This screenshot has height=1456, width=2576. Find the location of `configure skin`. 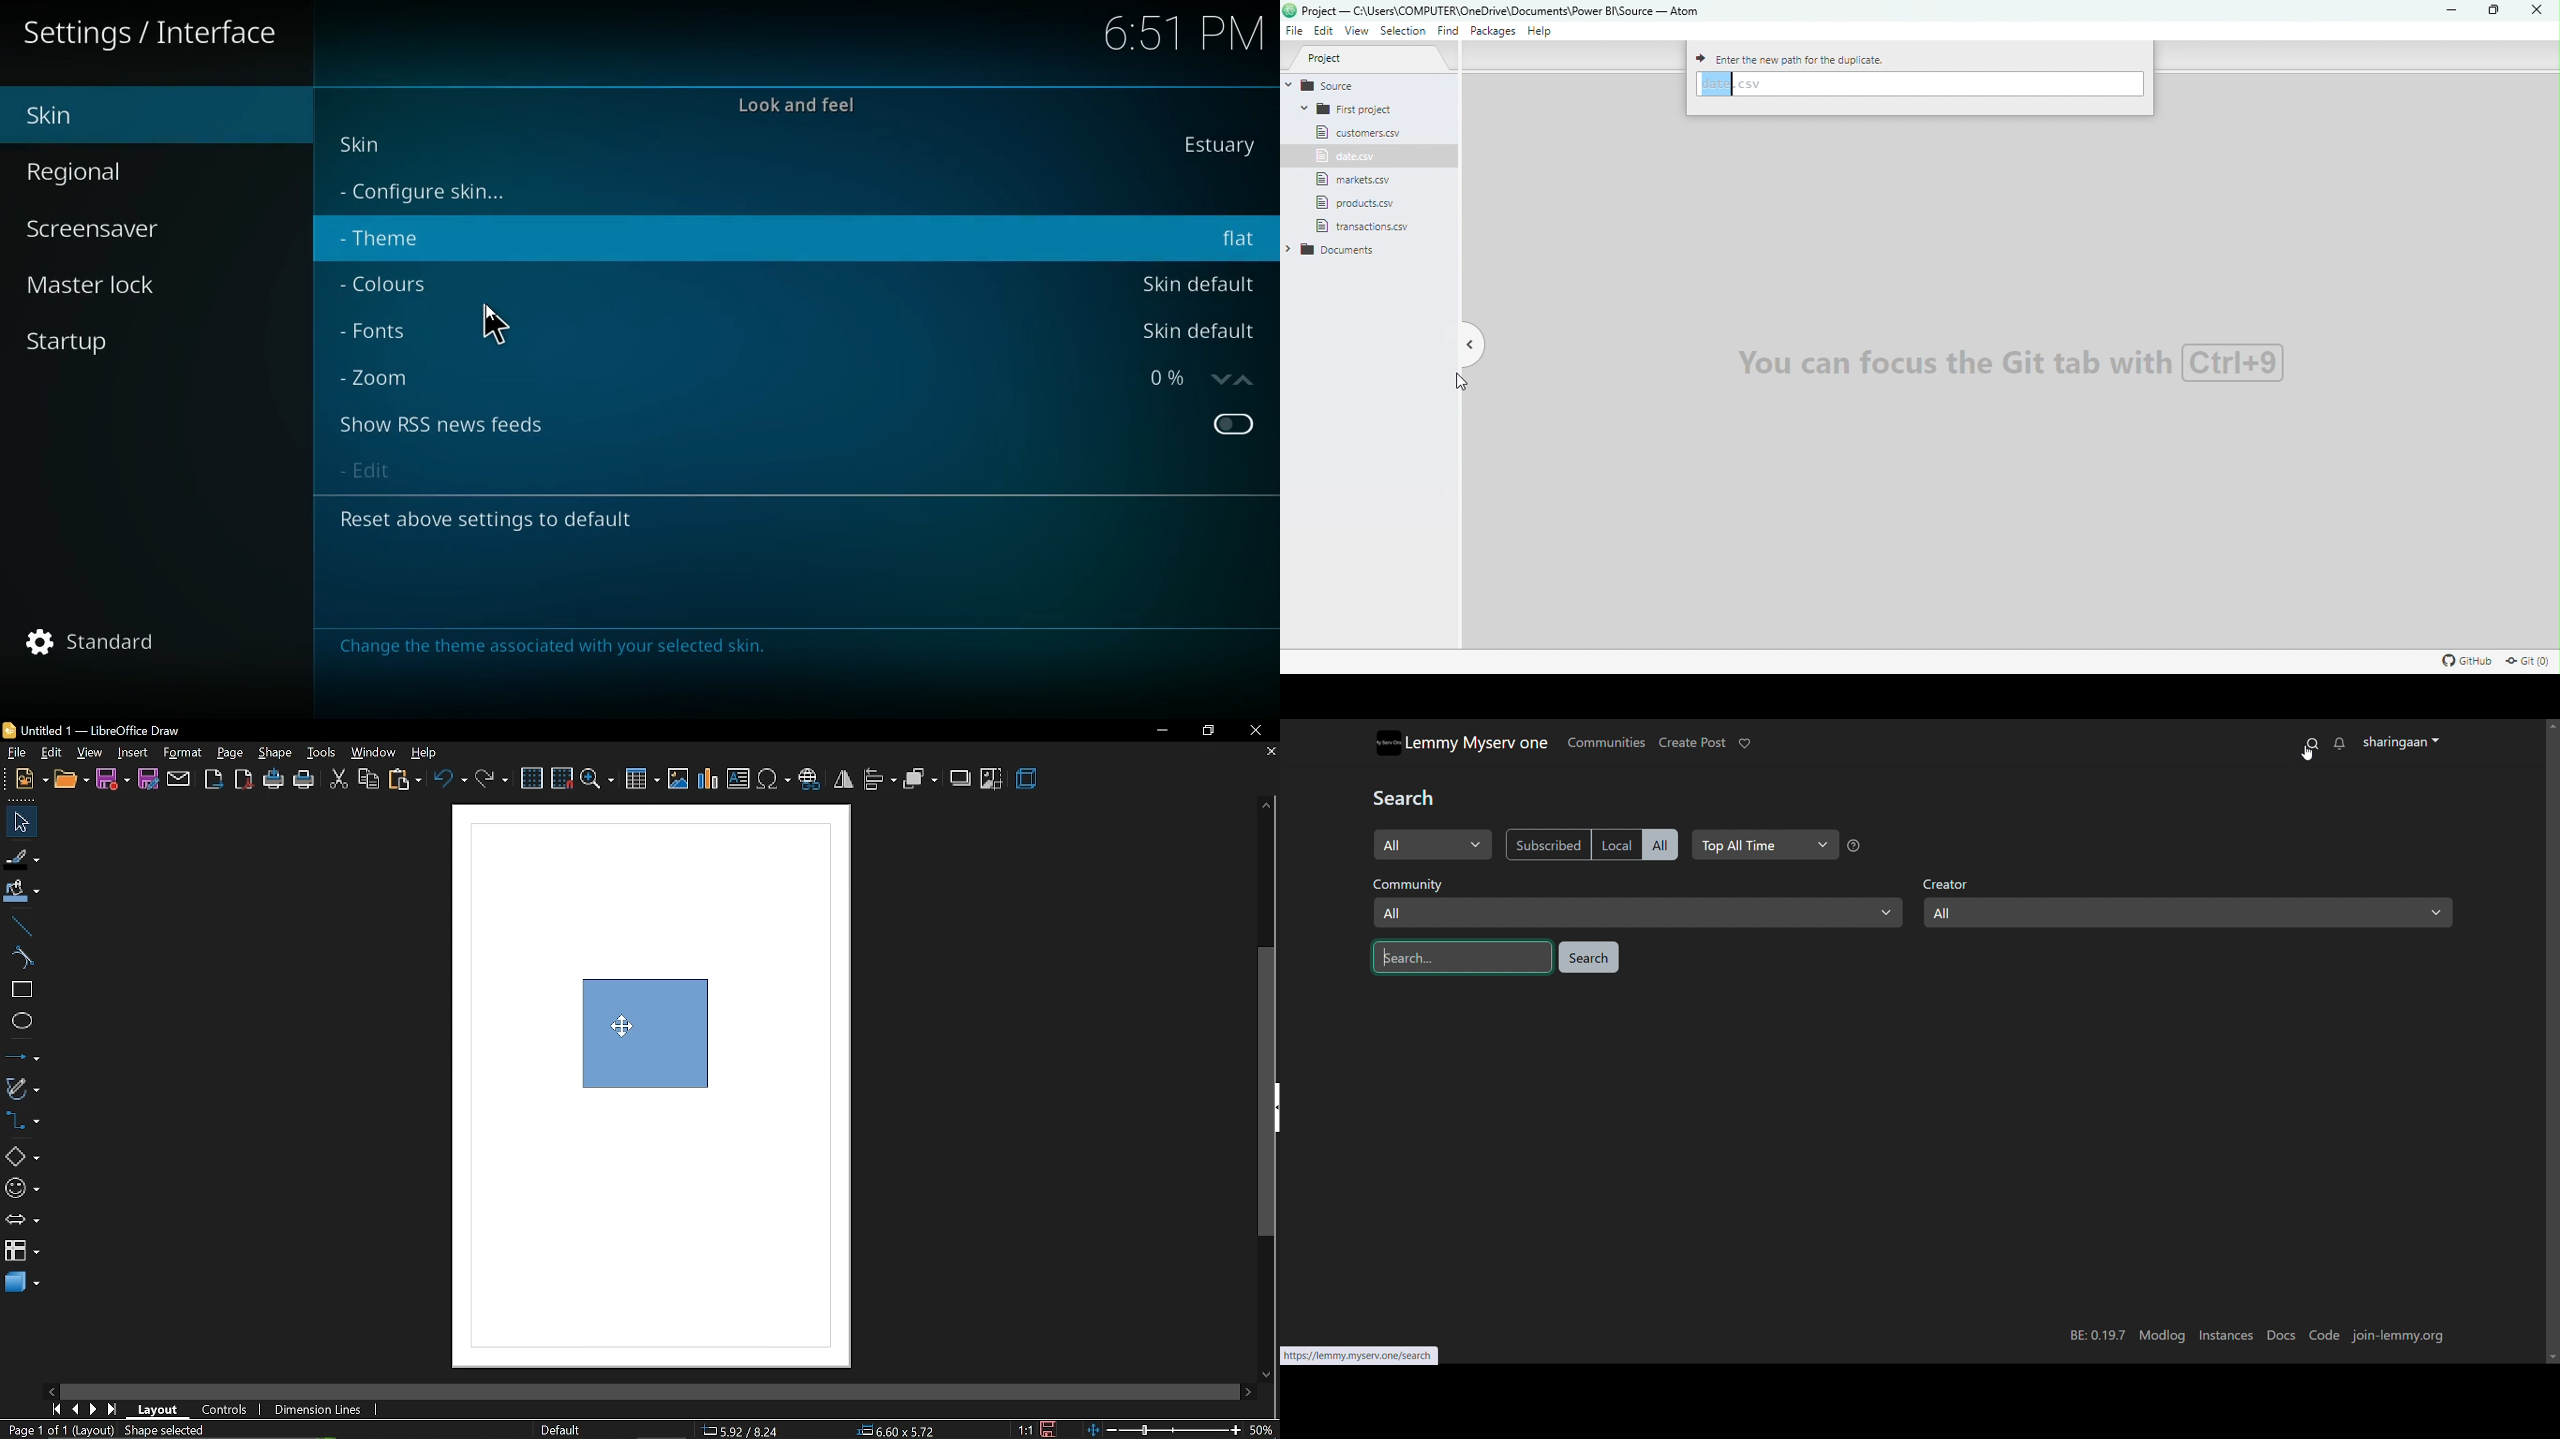

configure skin is located at coordinates (432, 194).